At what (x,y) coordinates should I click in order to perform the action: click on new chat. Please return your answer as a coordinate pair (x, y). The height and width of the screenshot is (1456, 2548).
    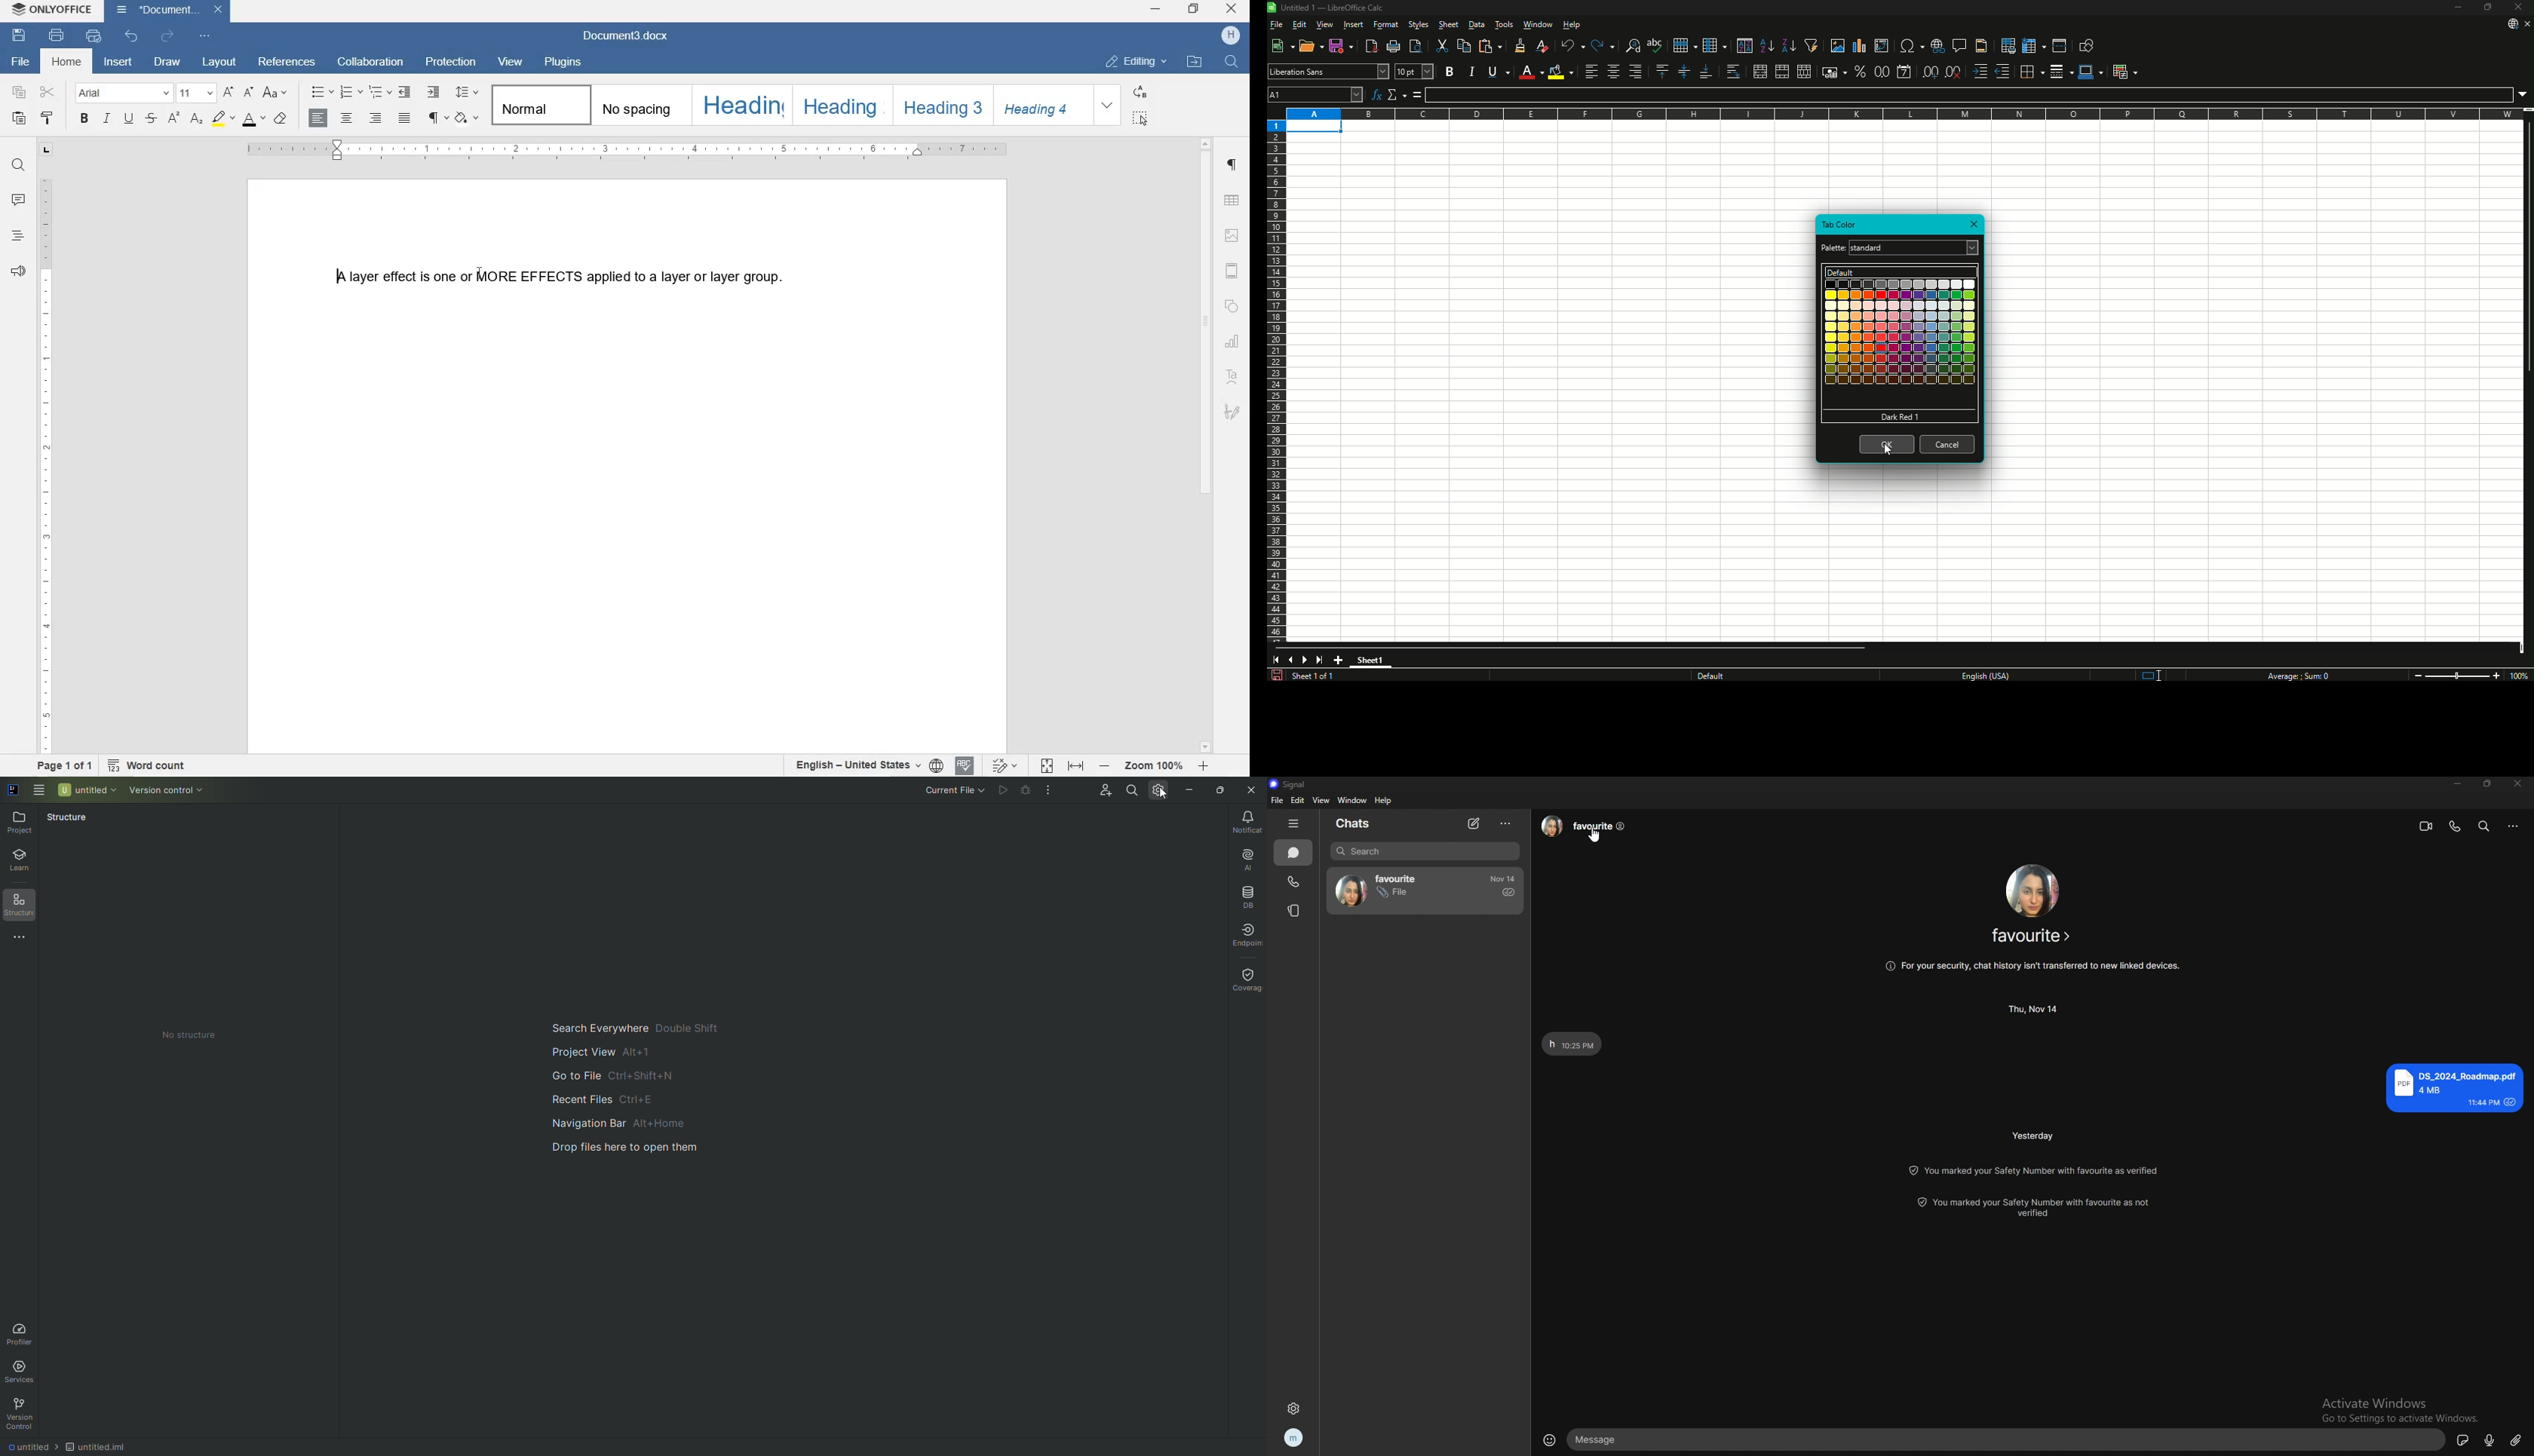
    Looking at the image, I should click on (1476, 823).